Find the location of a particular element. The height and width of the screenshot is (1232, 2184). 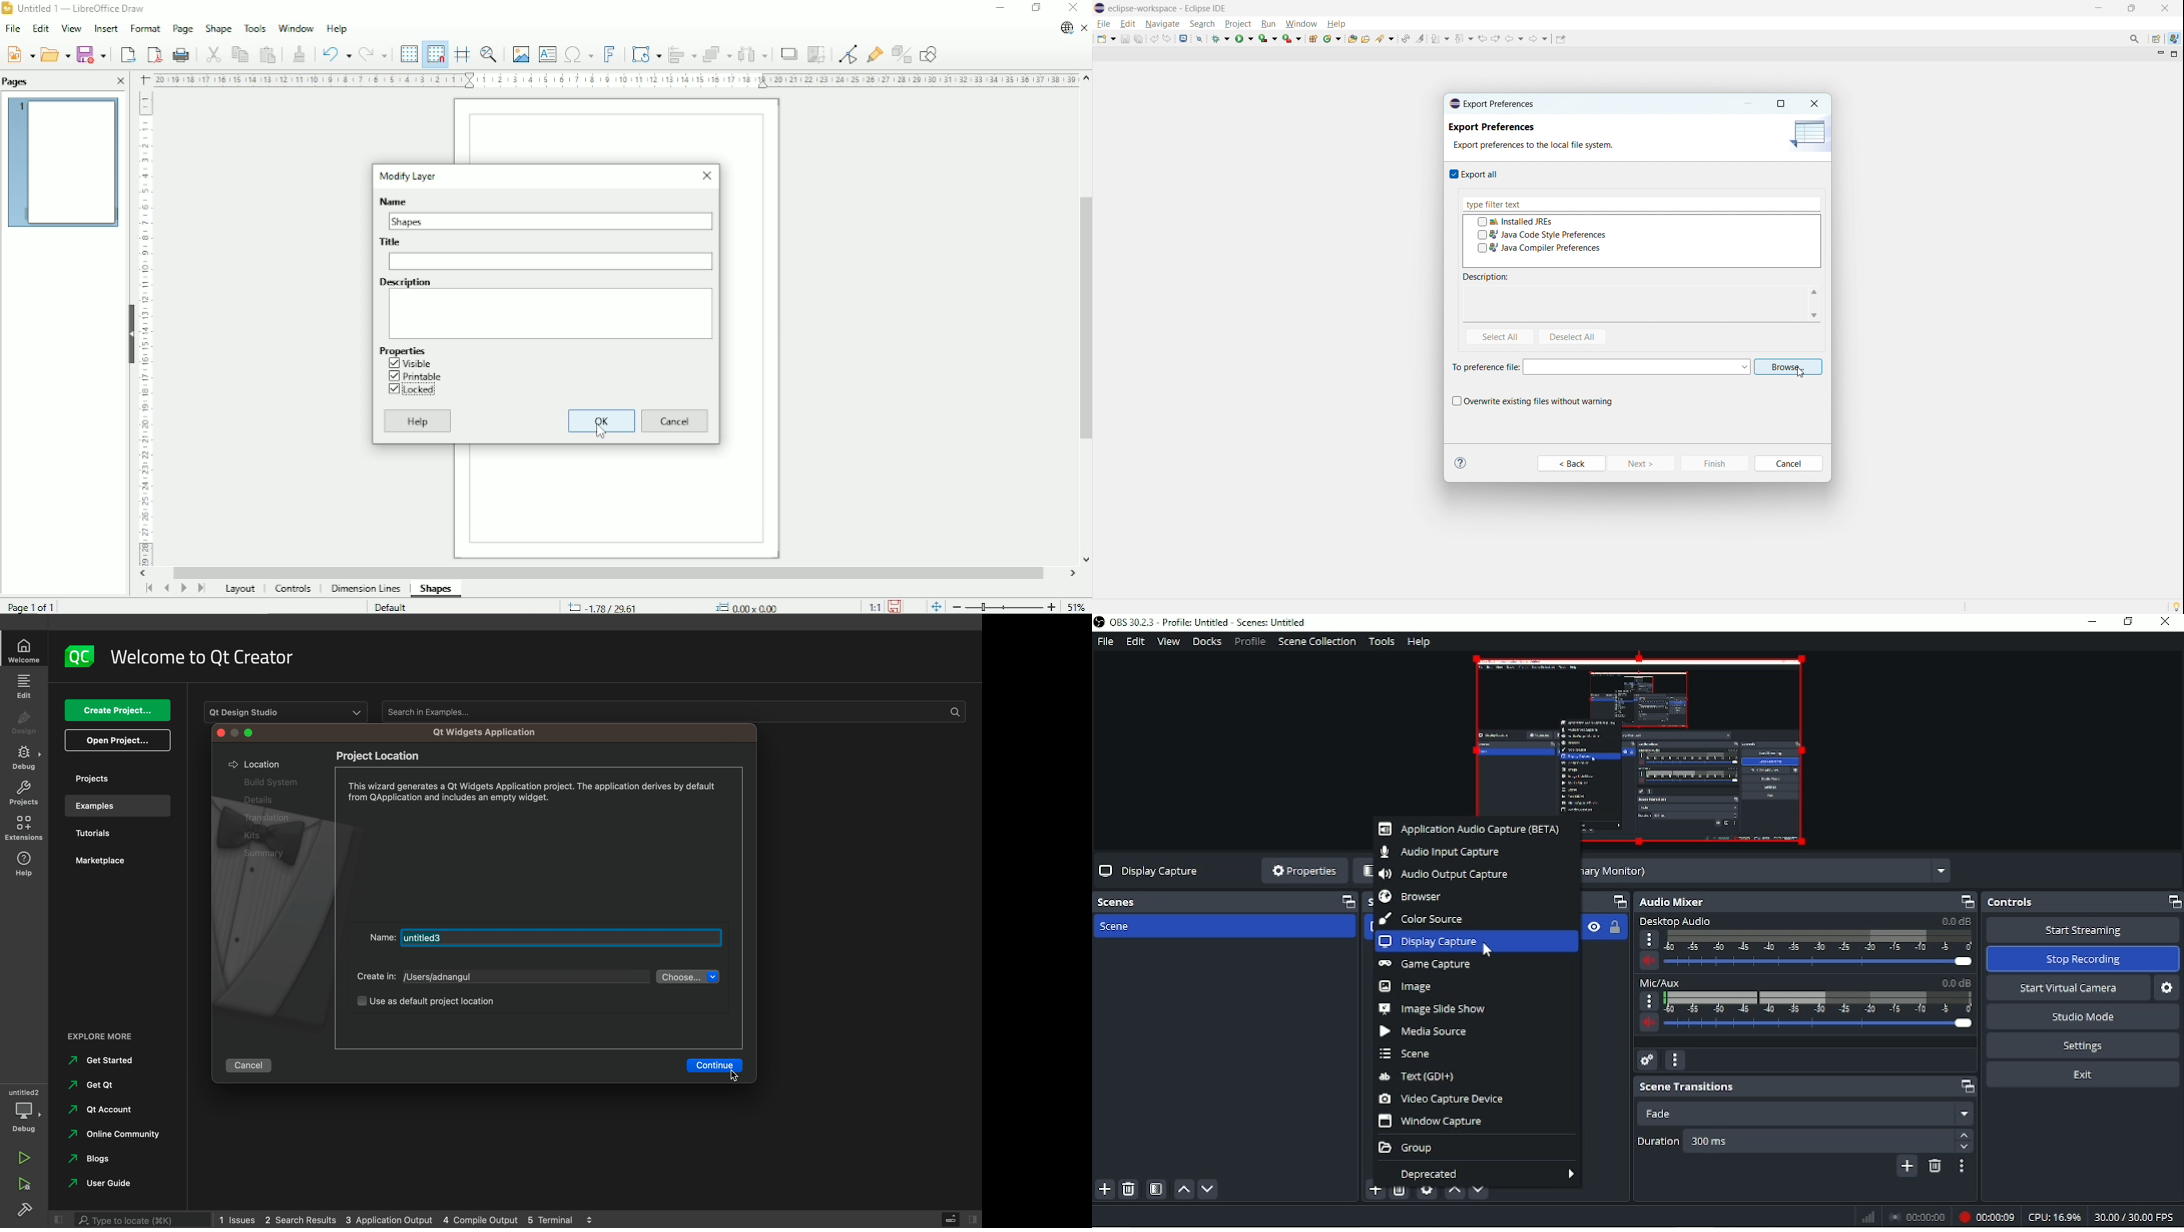

Display is located at coordinates (1770, 870).